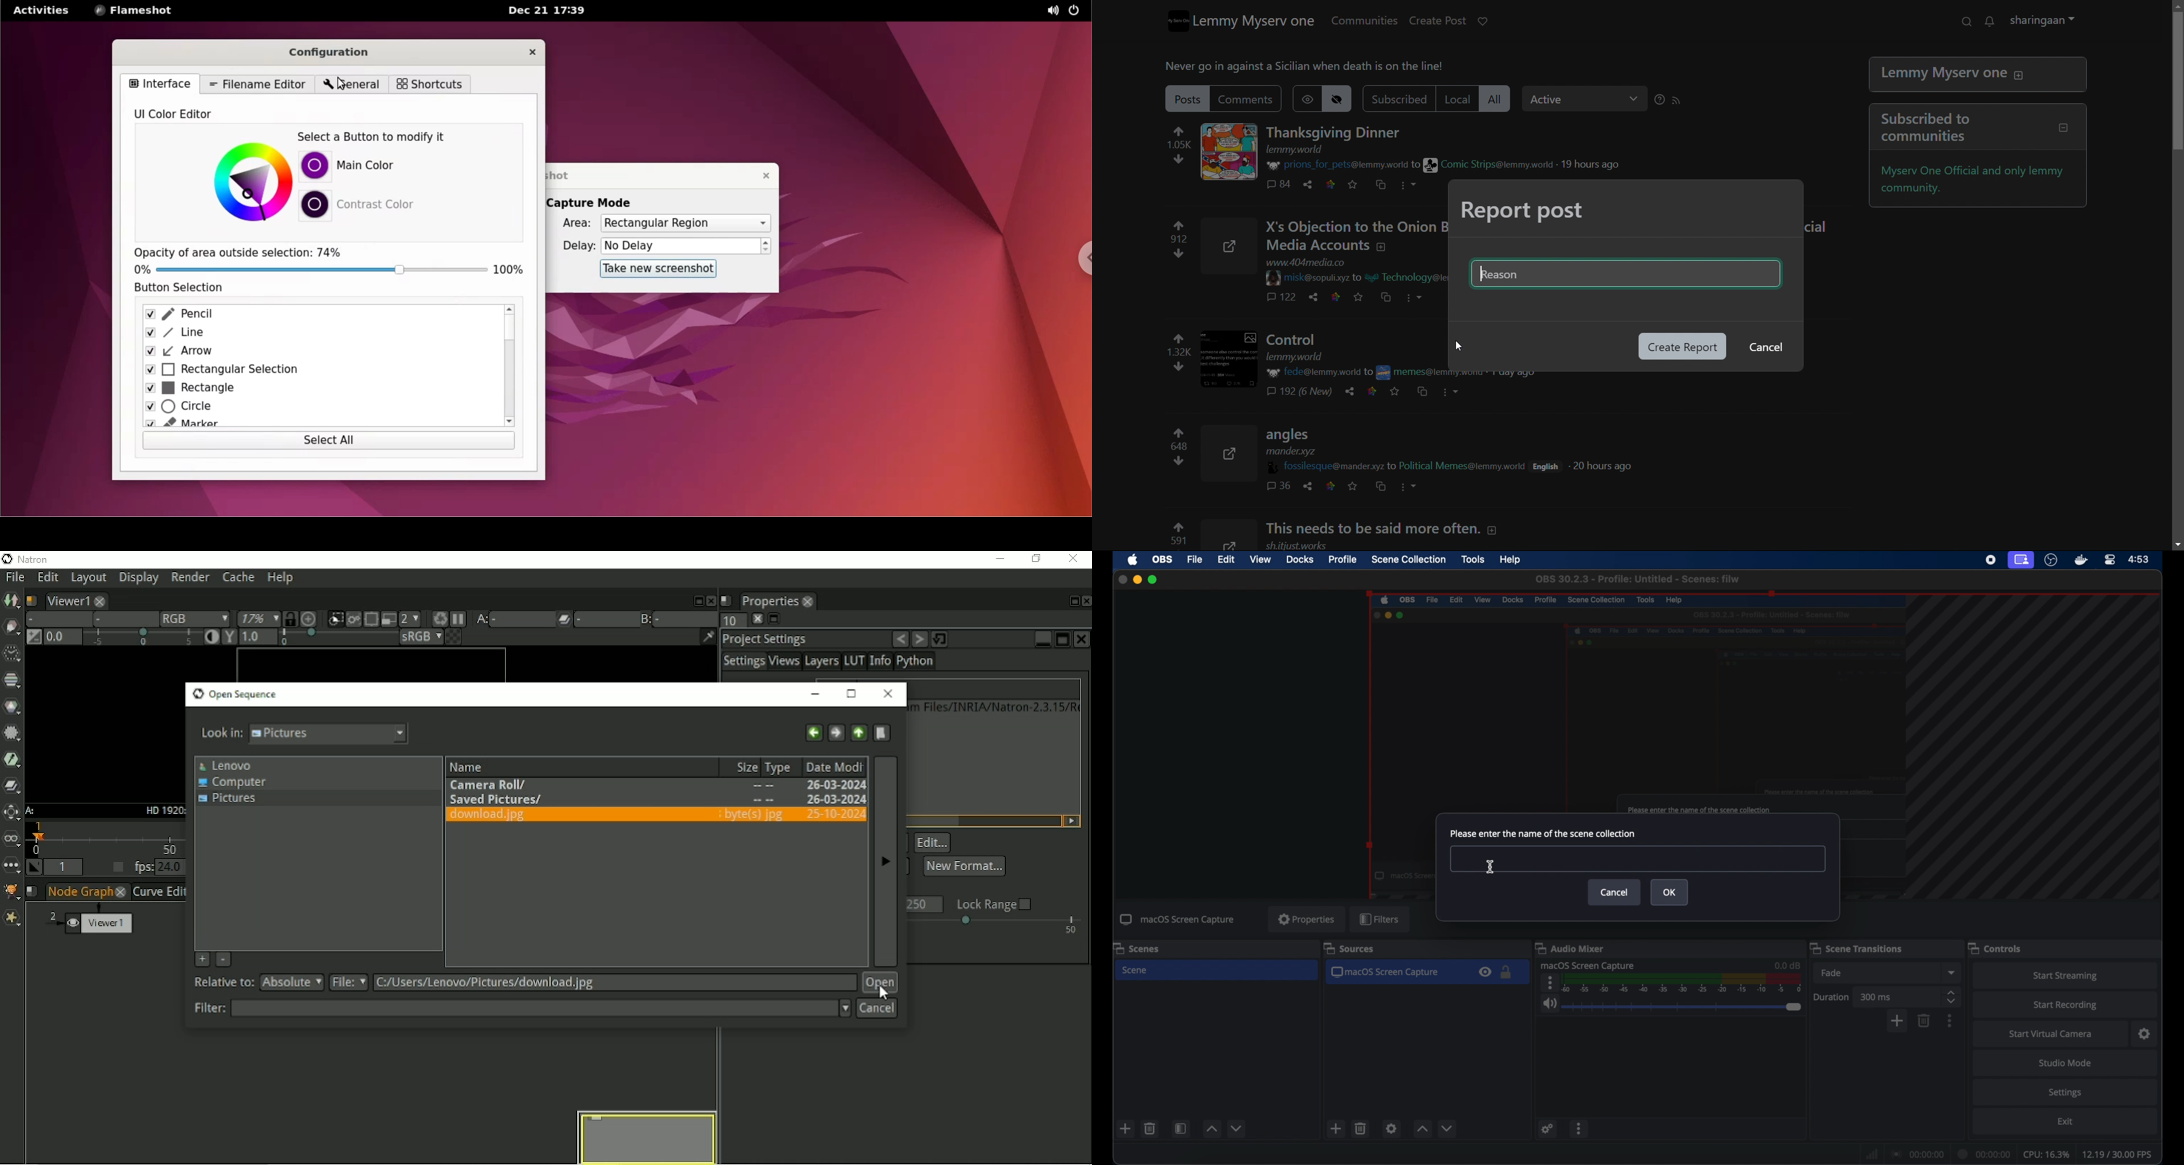 The image size is (2184, 1176). I want to click on username, so click(1345, 166).